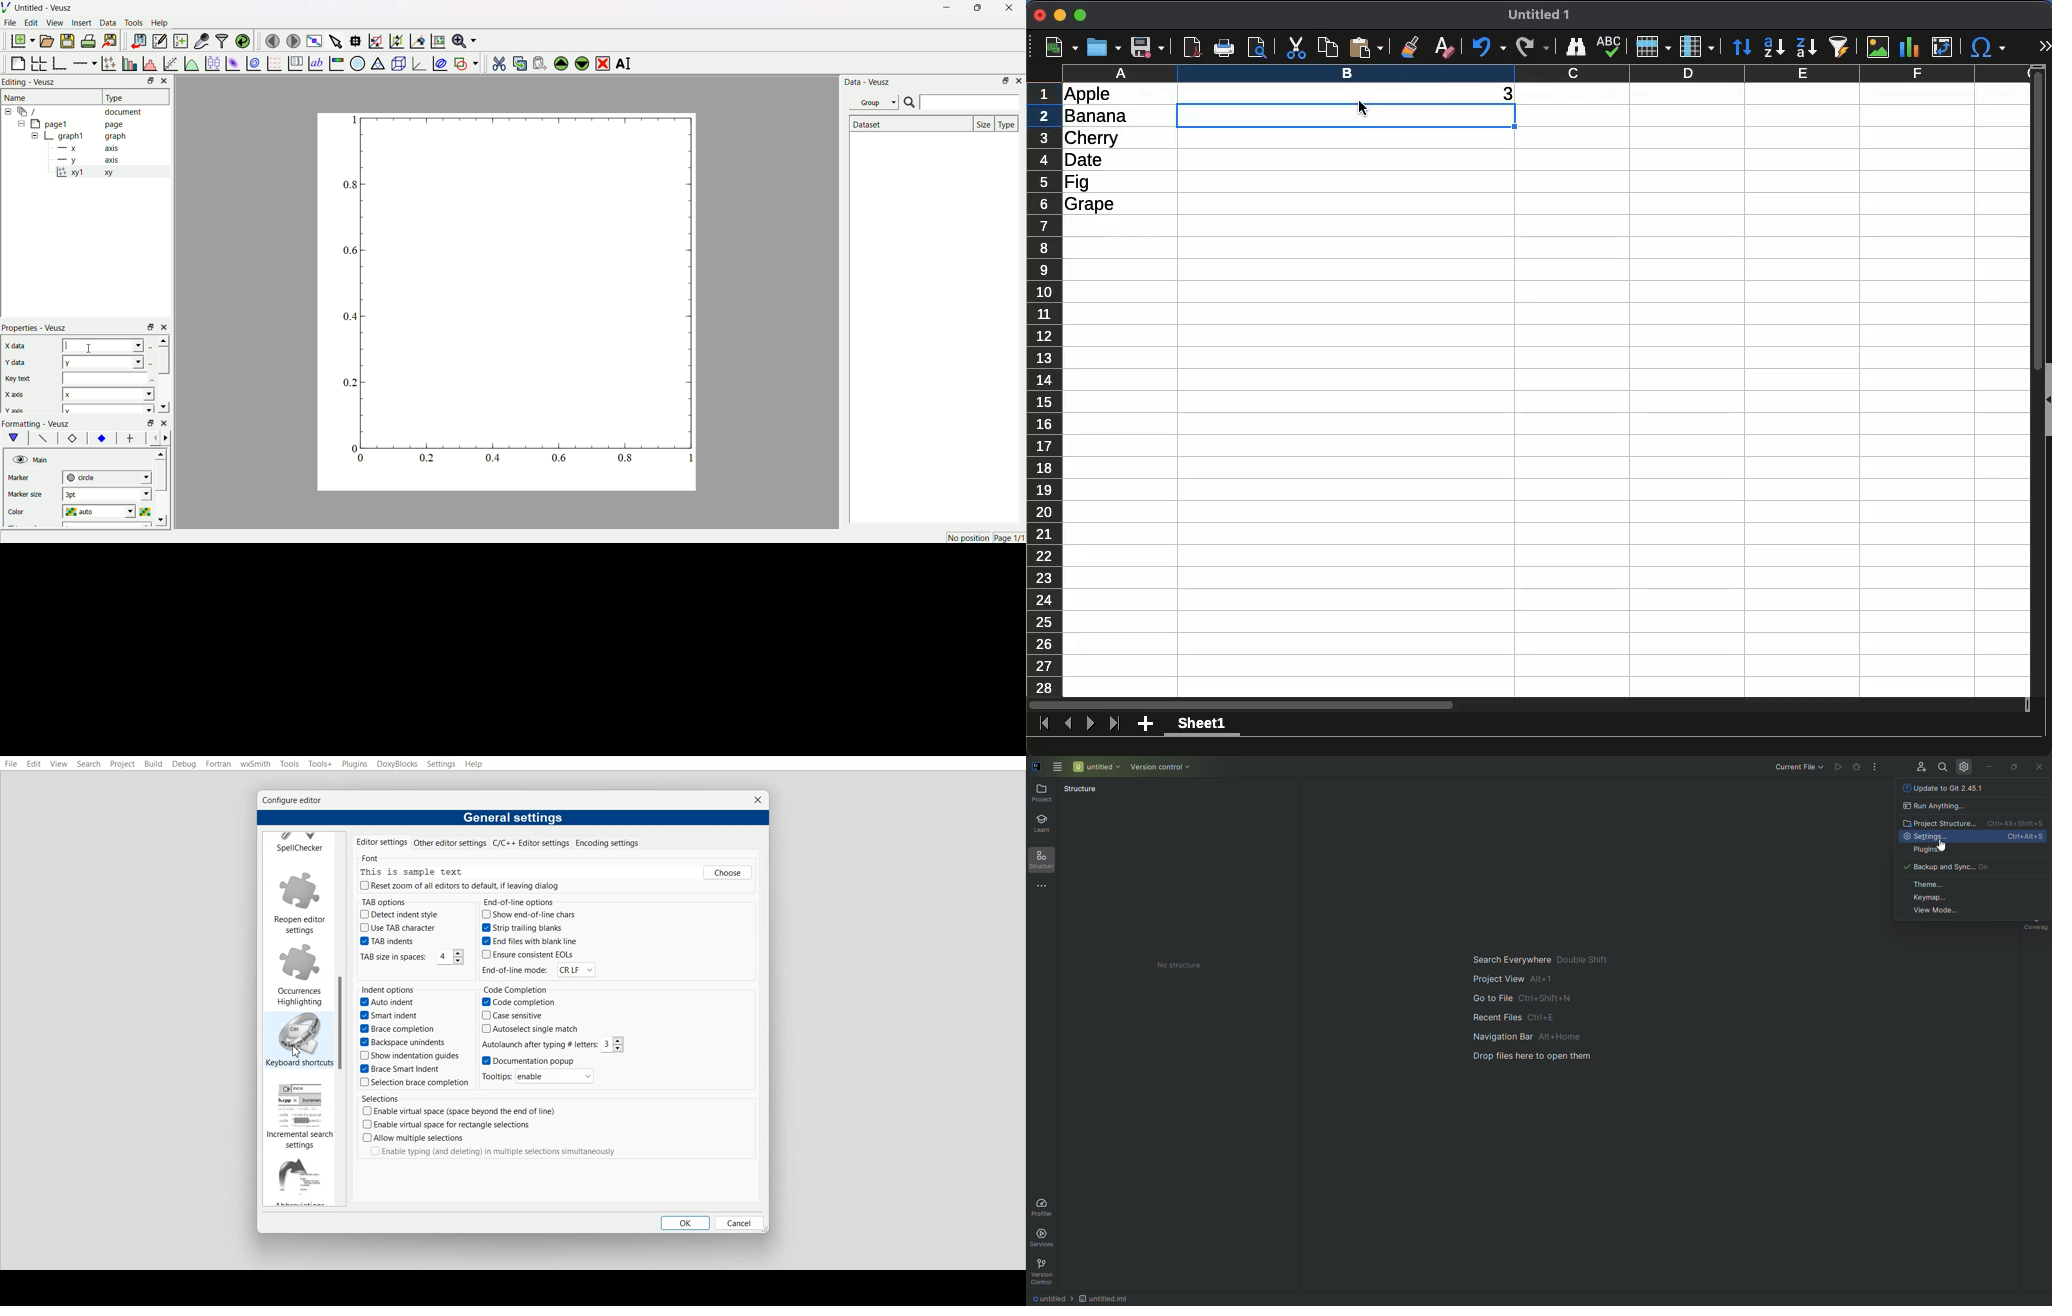 This screenshot has width=2072, height=1316. What do you see at coordinates (92, 347) in the screenshot?
I see `cursor` at bounding box center [92, 347].